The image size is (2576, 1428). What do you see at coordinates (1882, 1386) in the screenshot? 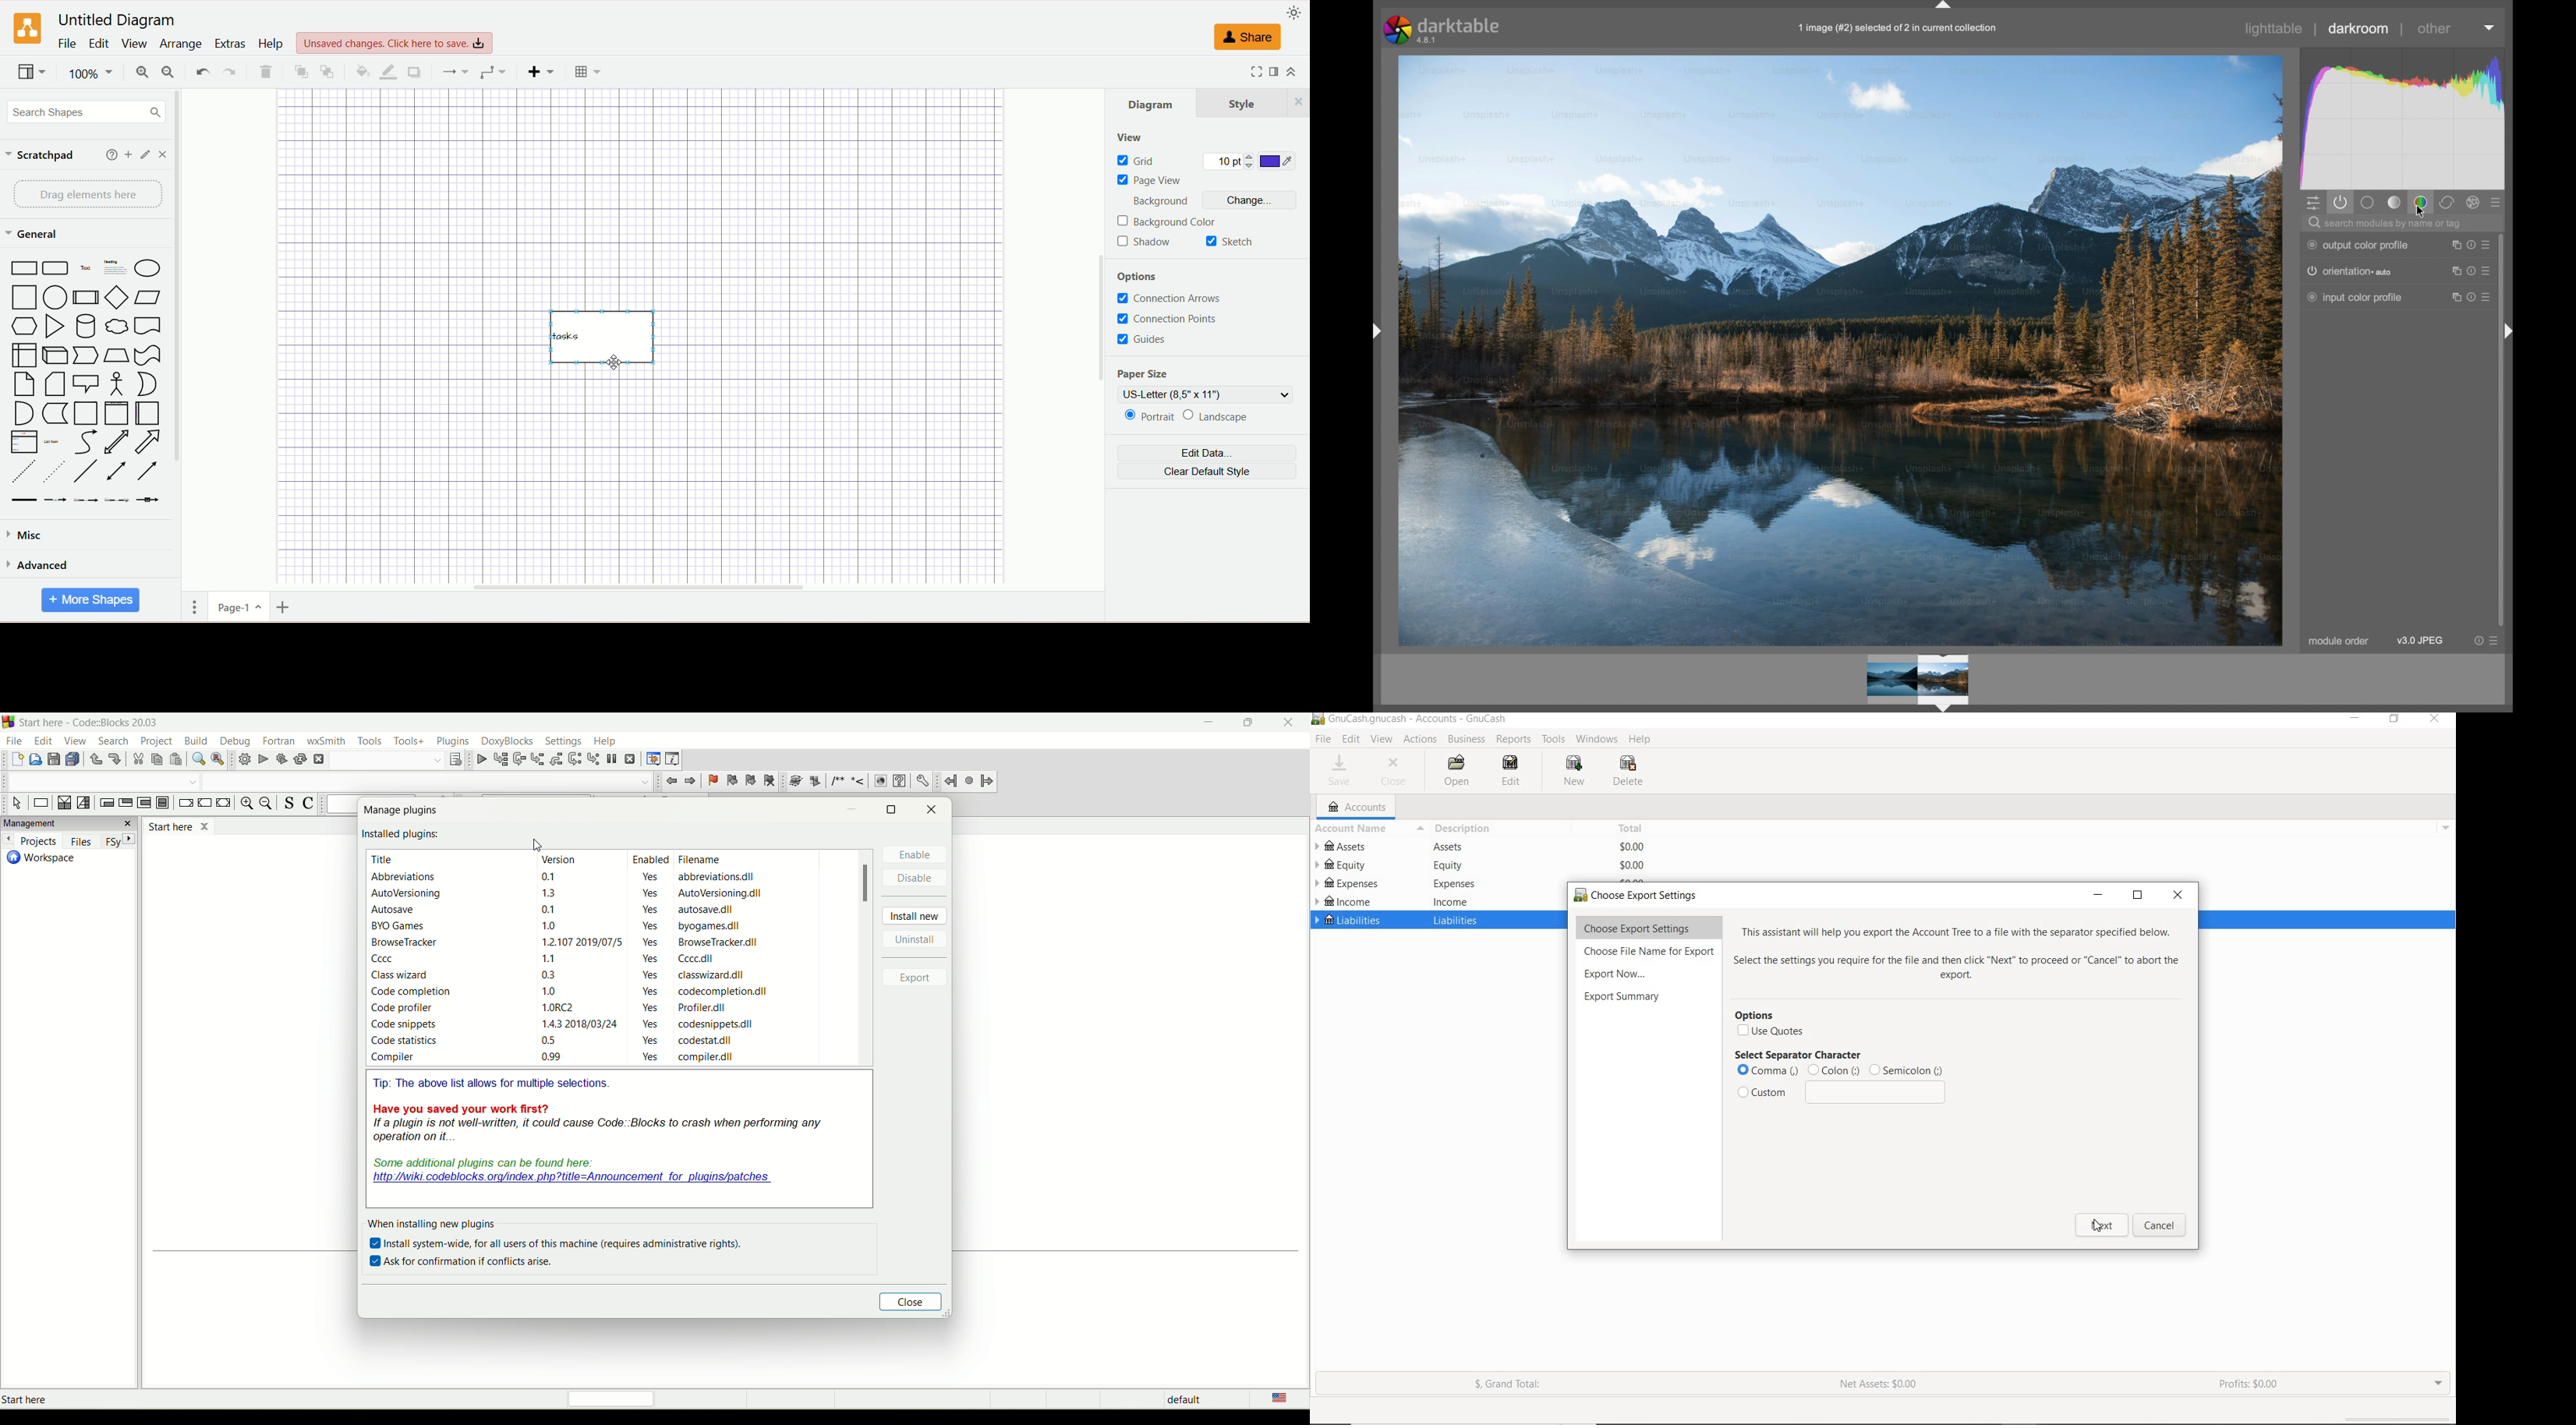
I see `NET ASSETS` at bounding box center [1882, 1386].